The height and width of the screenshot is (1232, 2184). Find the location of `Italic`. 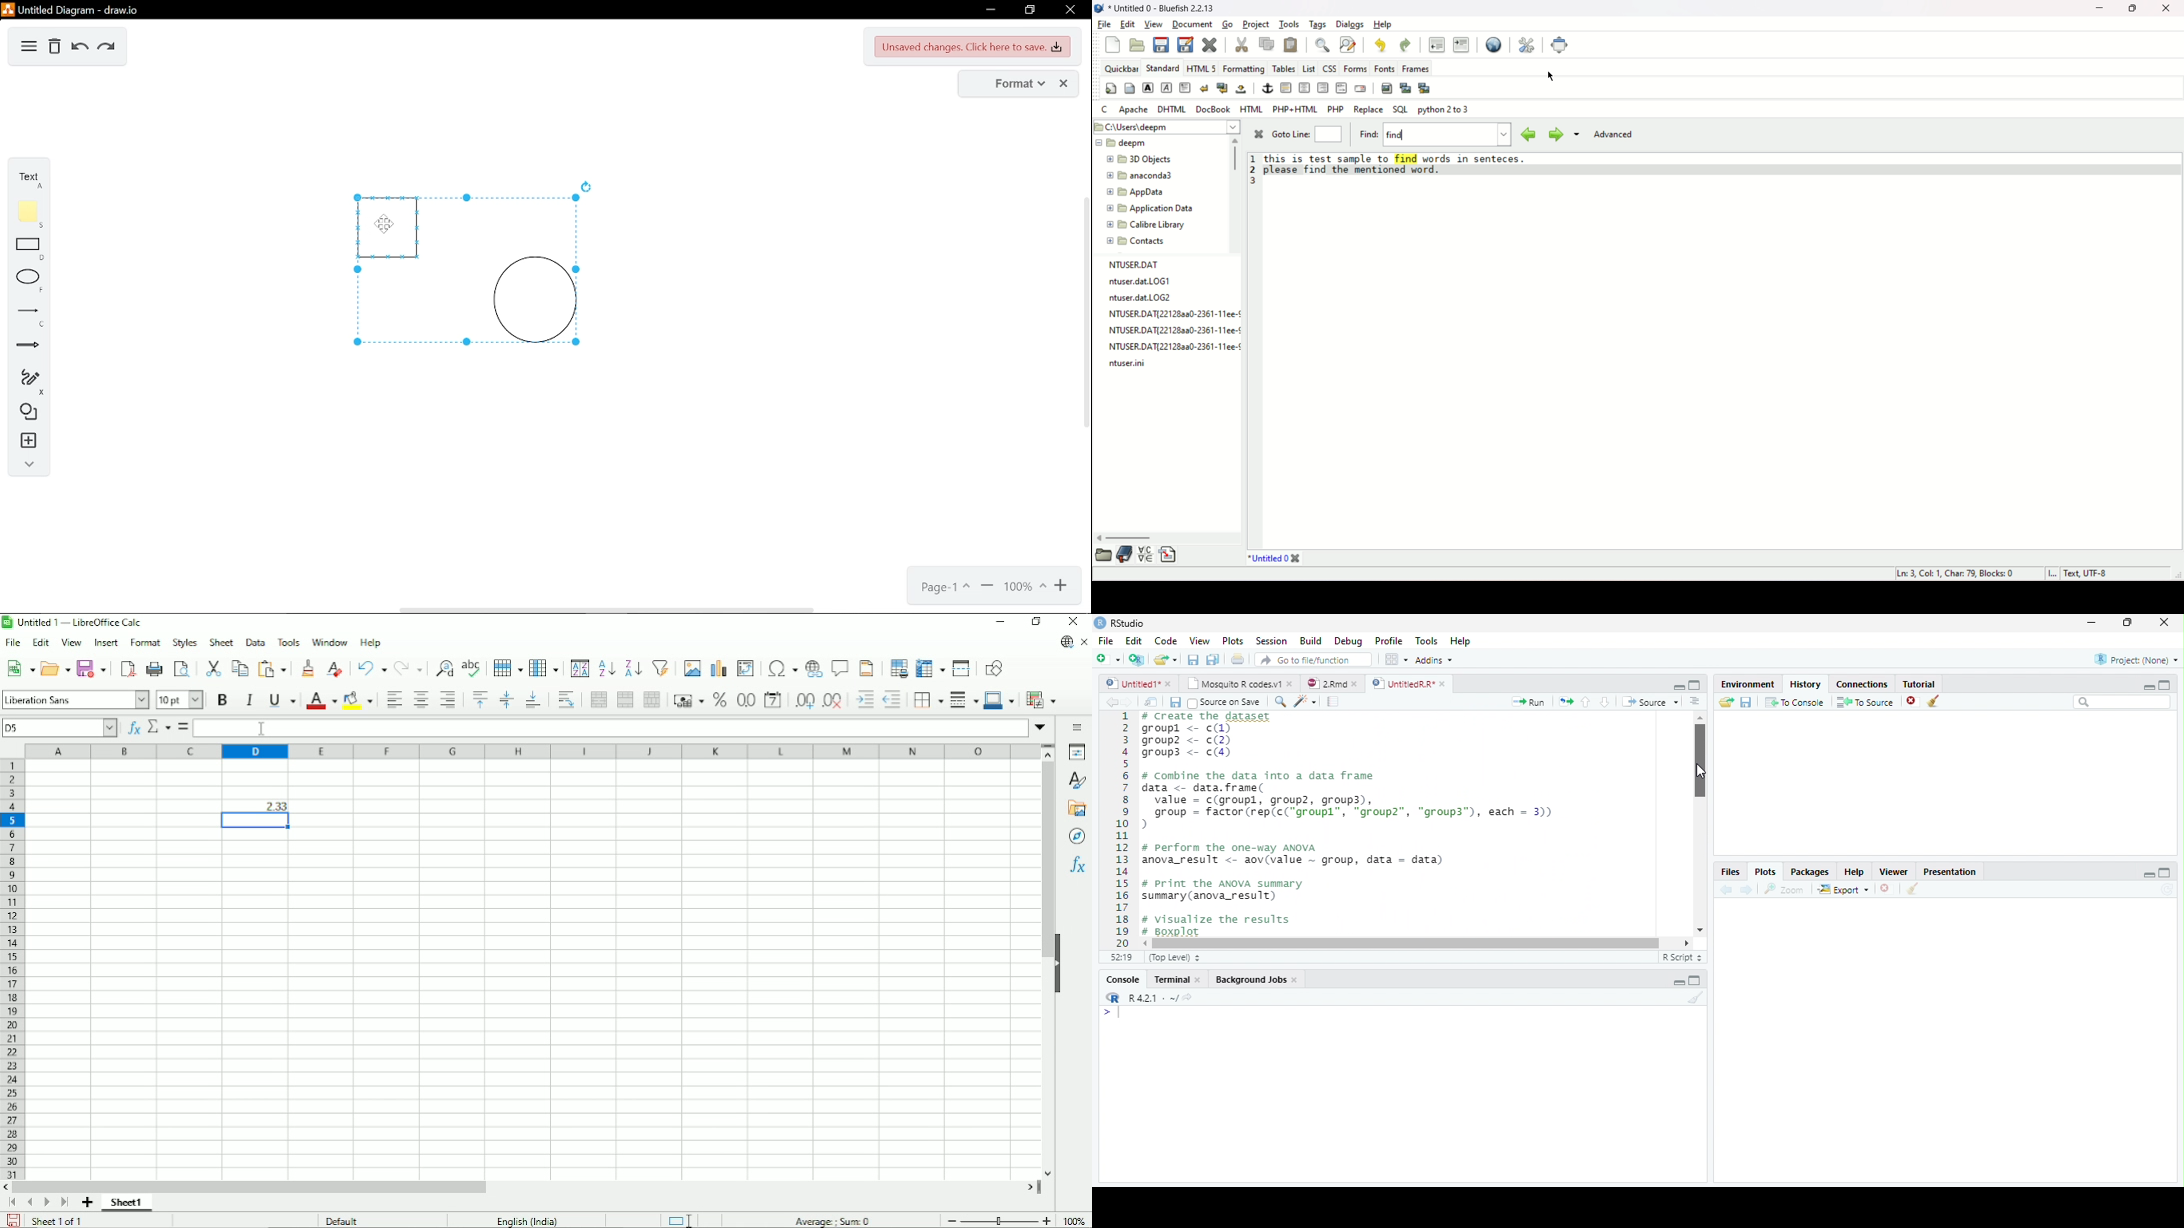

Italic is located at coordinates (249, 700).